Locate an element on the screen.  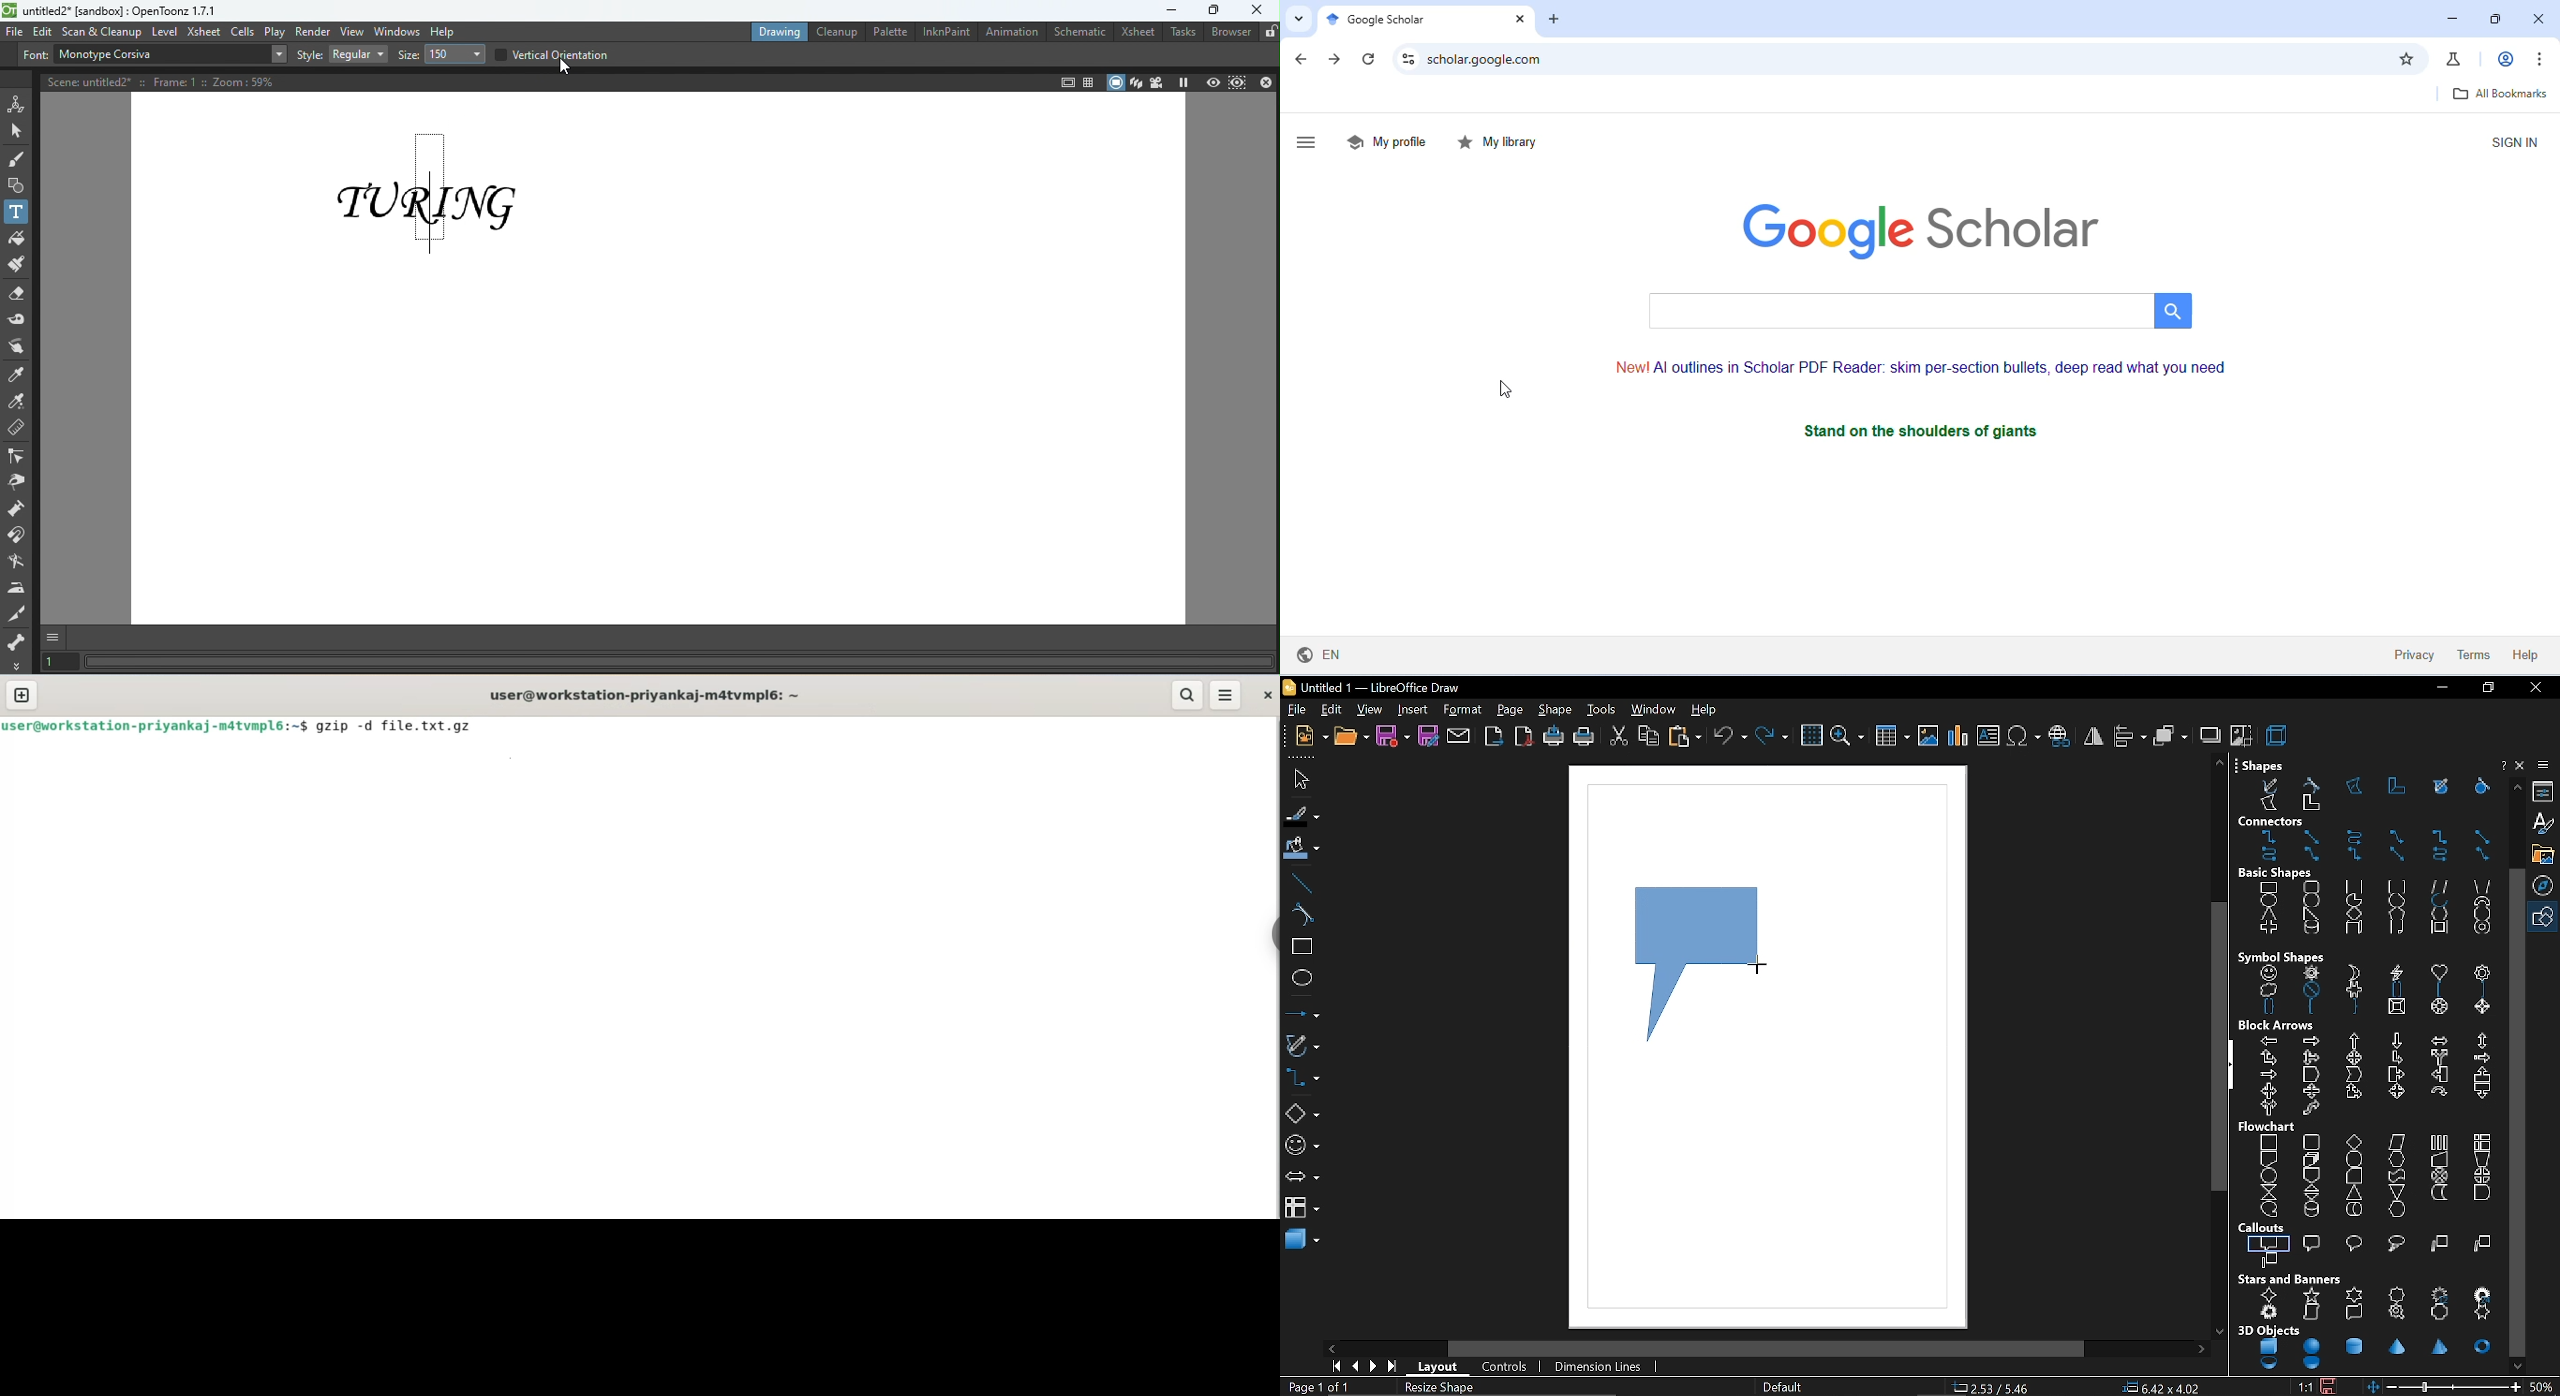
rounded rectangle is located at coordinates (2310, 887).